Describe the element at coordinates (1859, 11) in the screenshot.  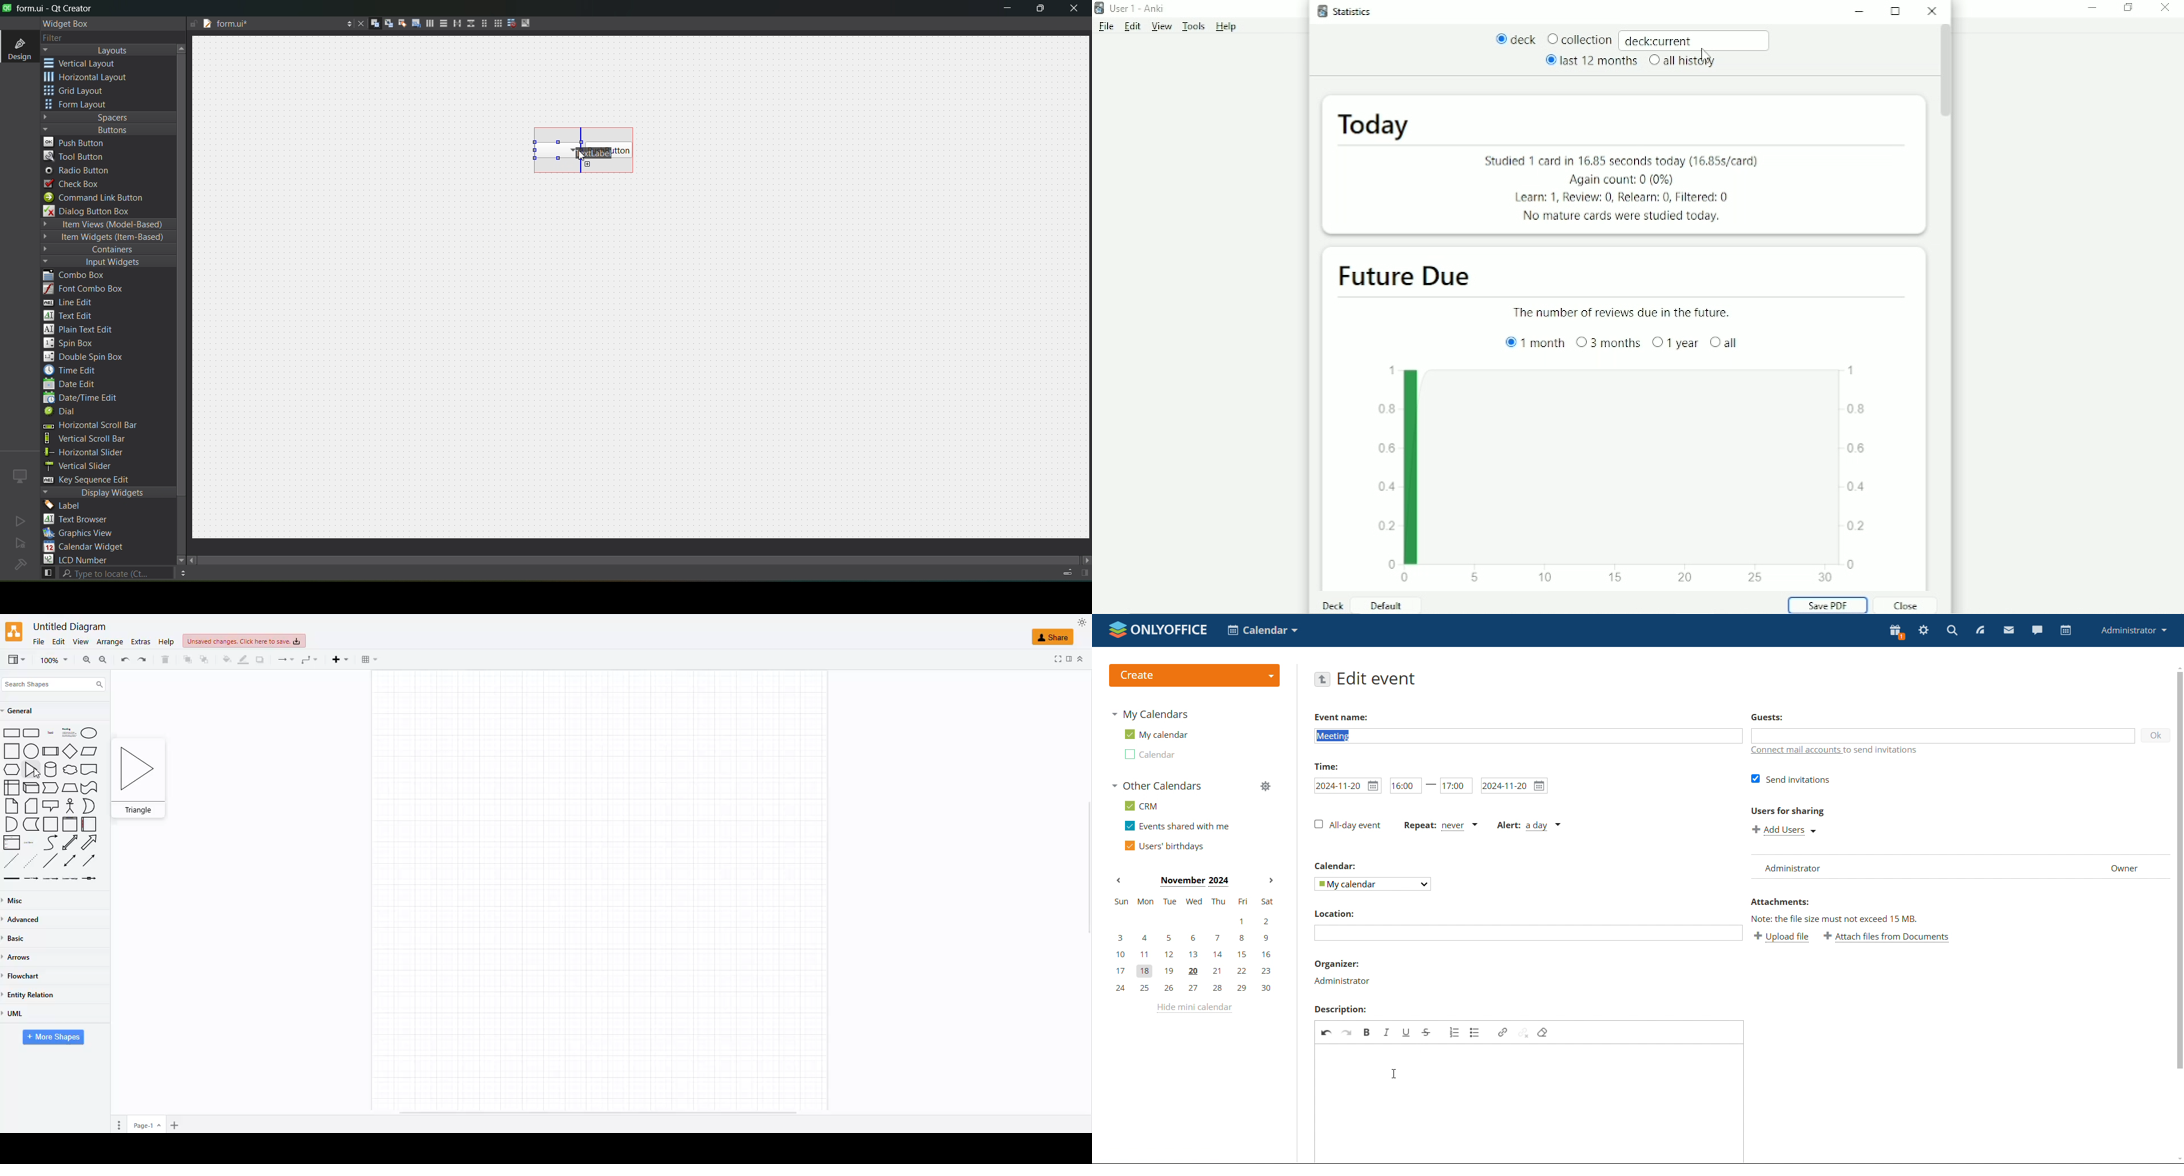
I see `Minimize` at that location.